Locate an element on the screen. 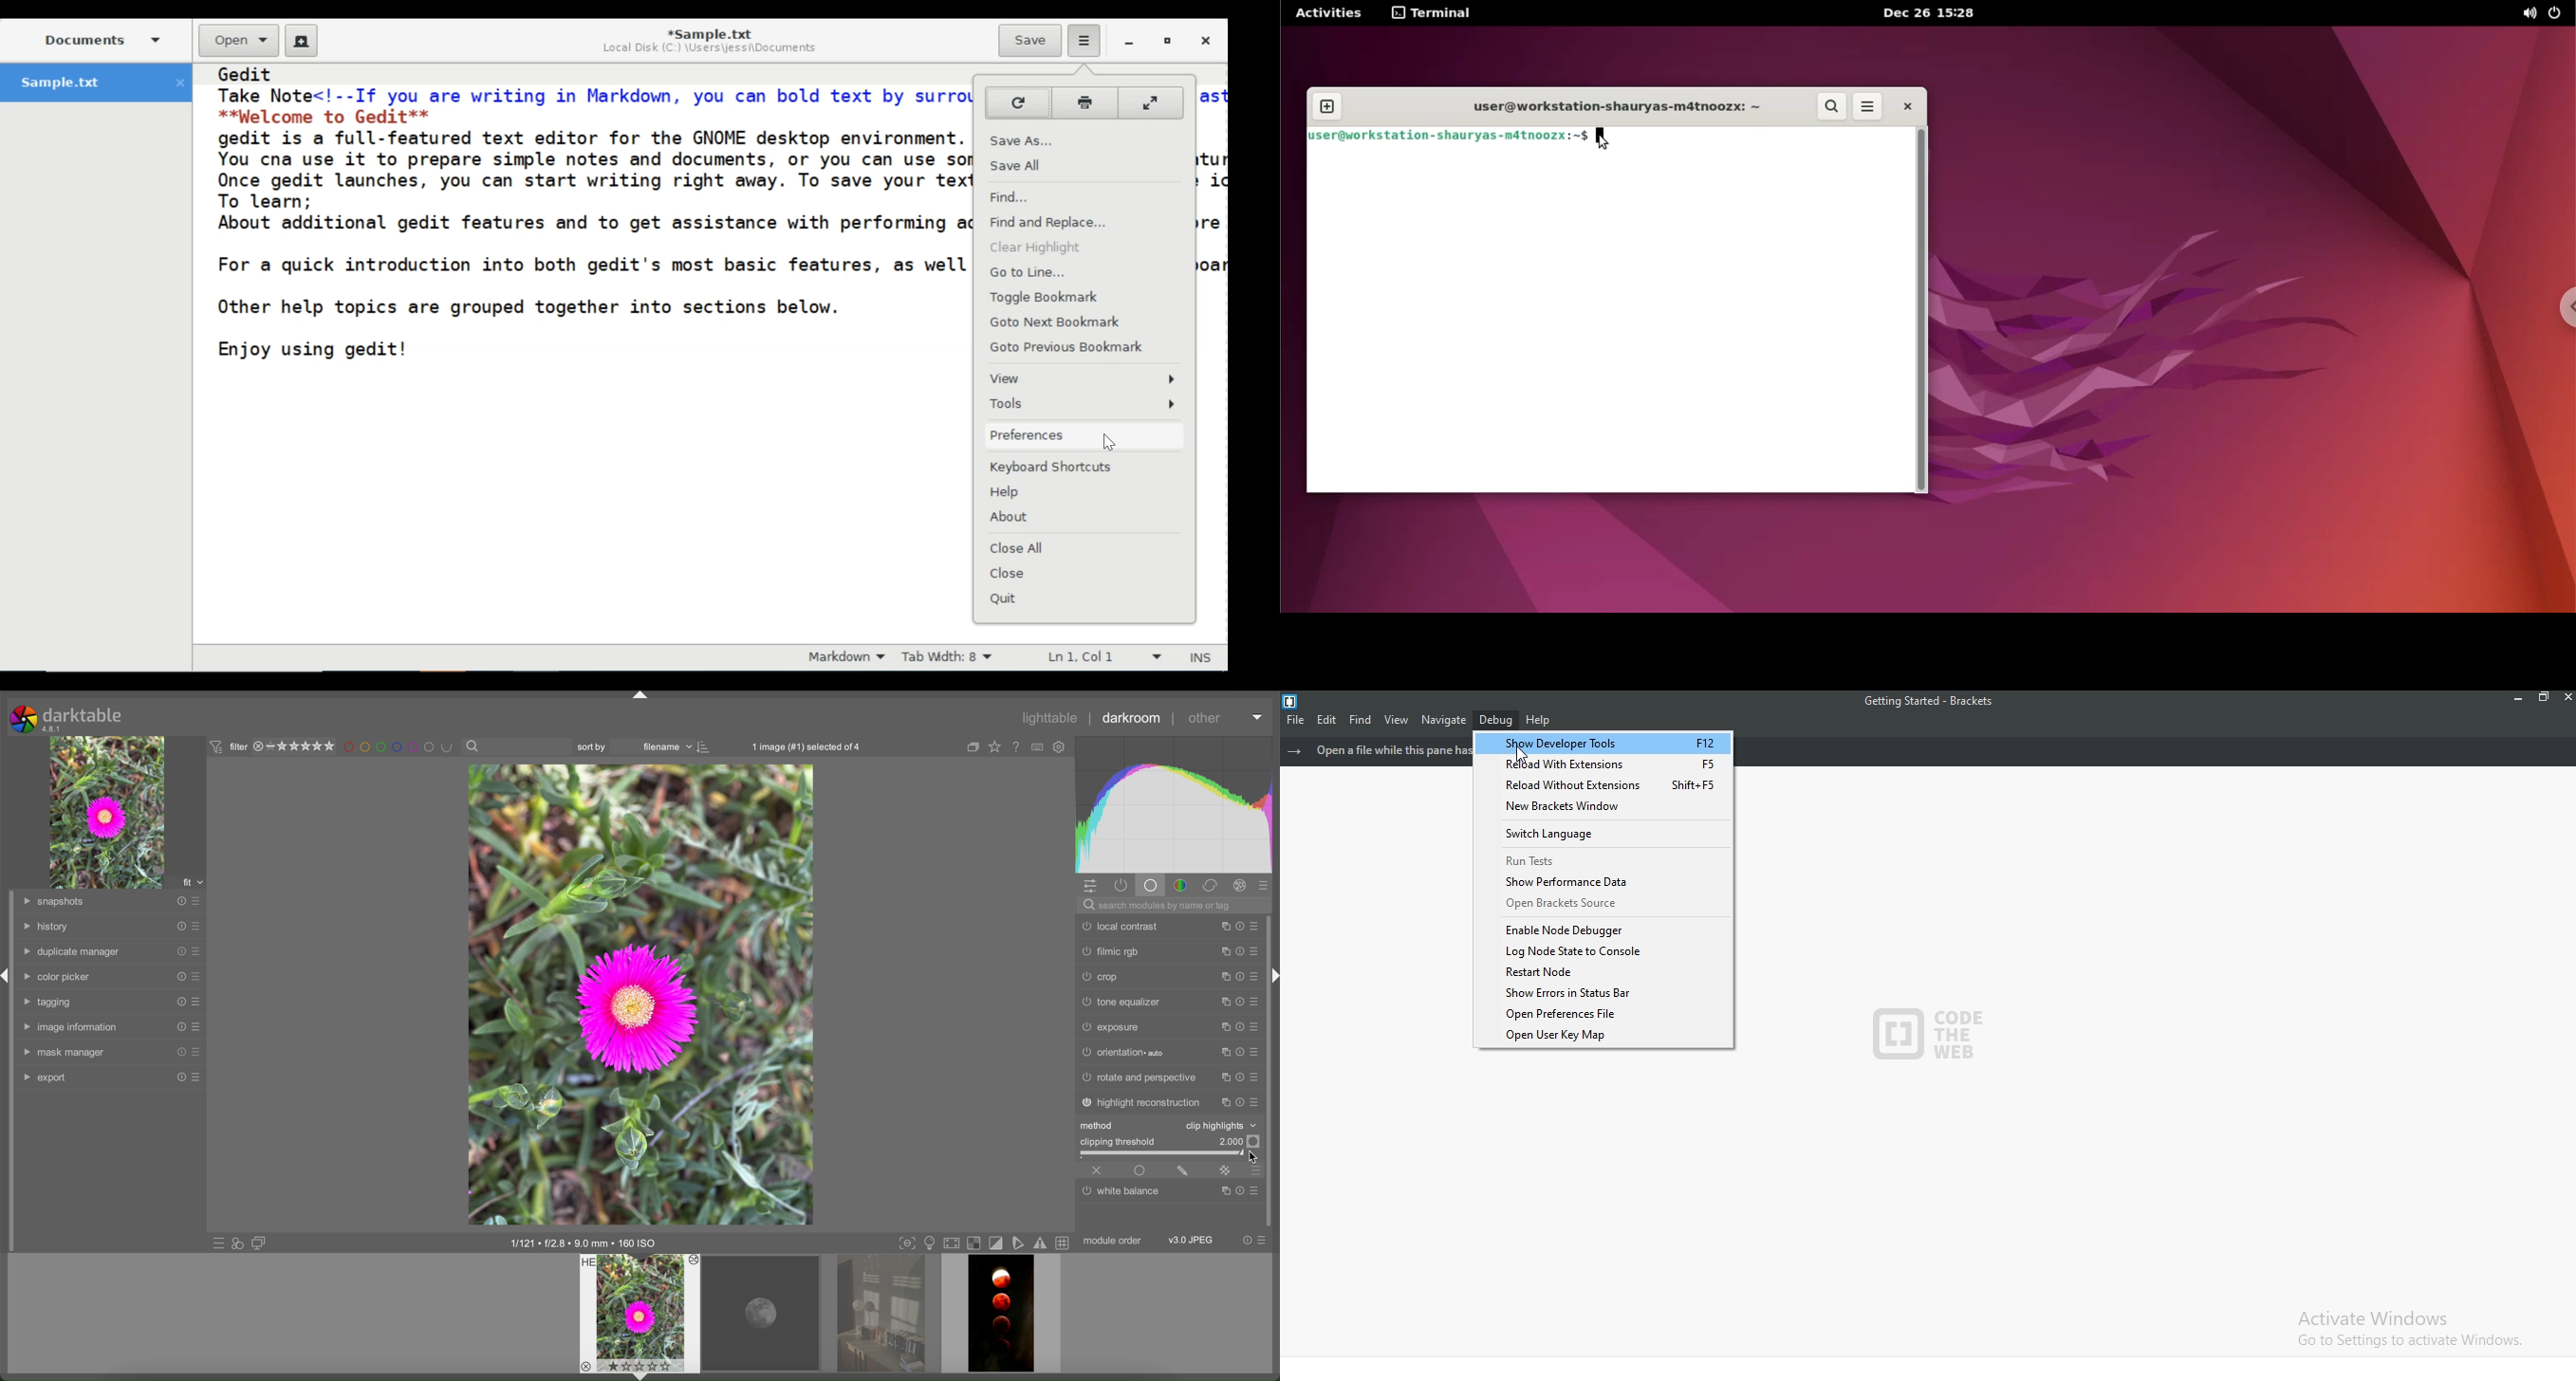  minimize is located at coordinates (1131, 40).